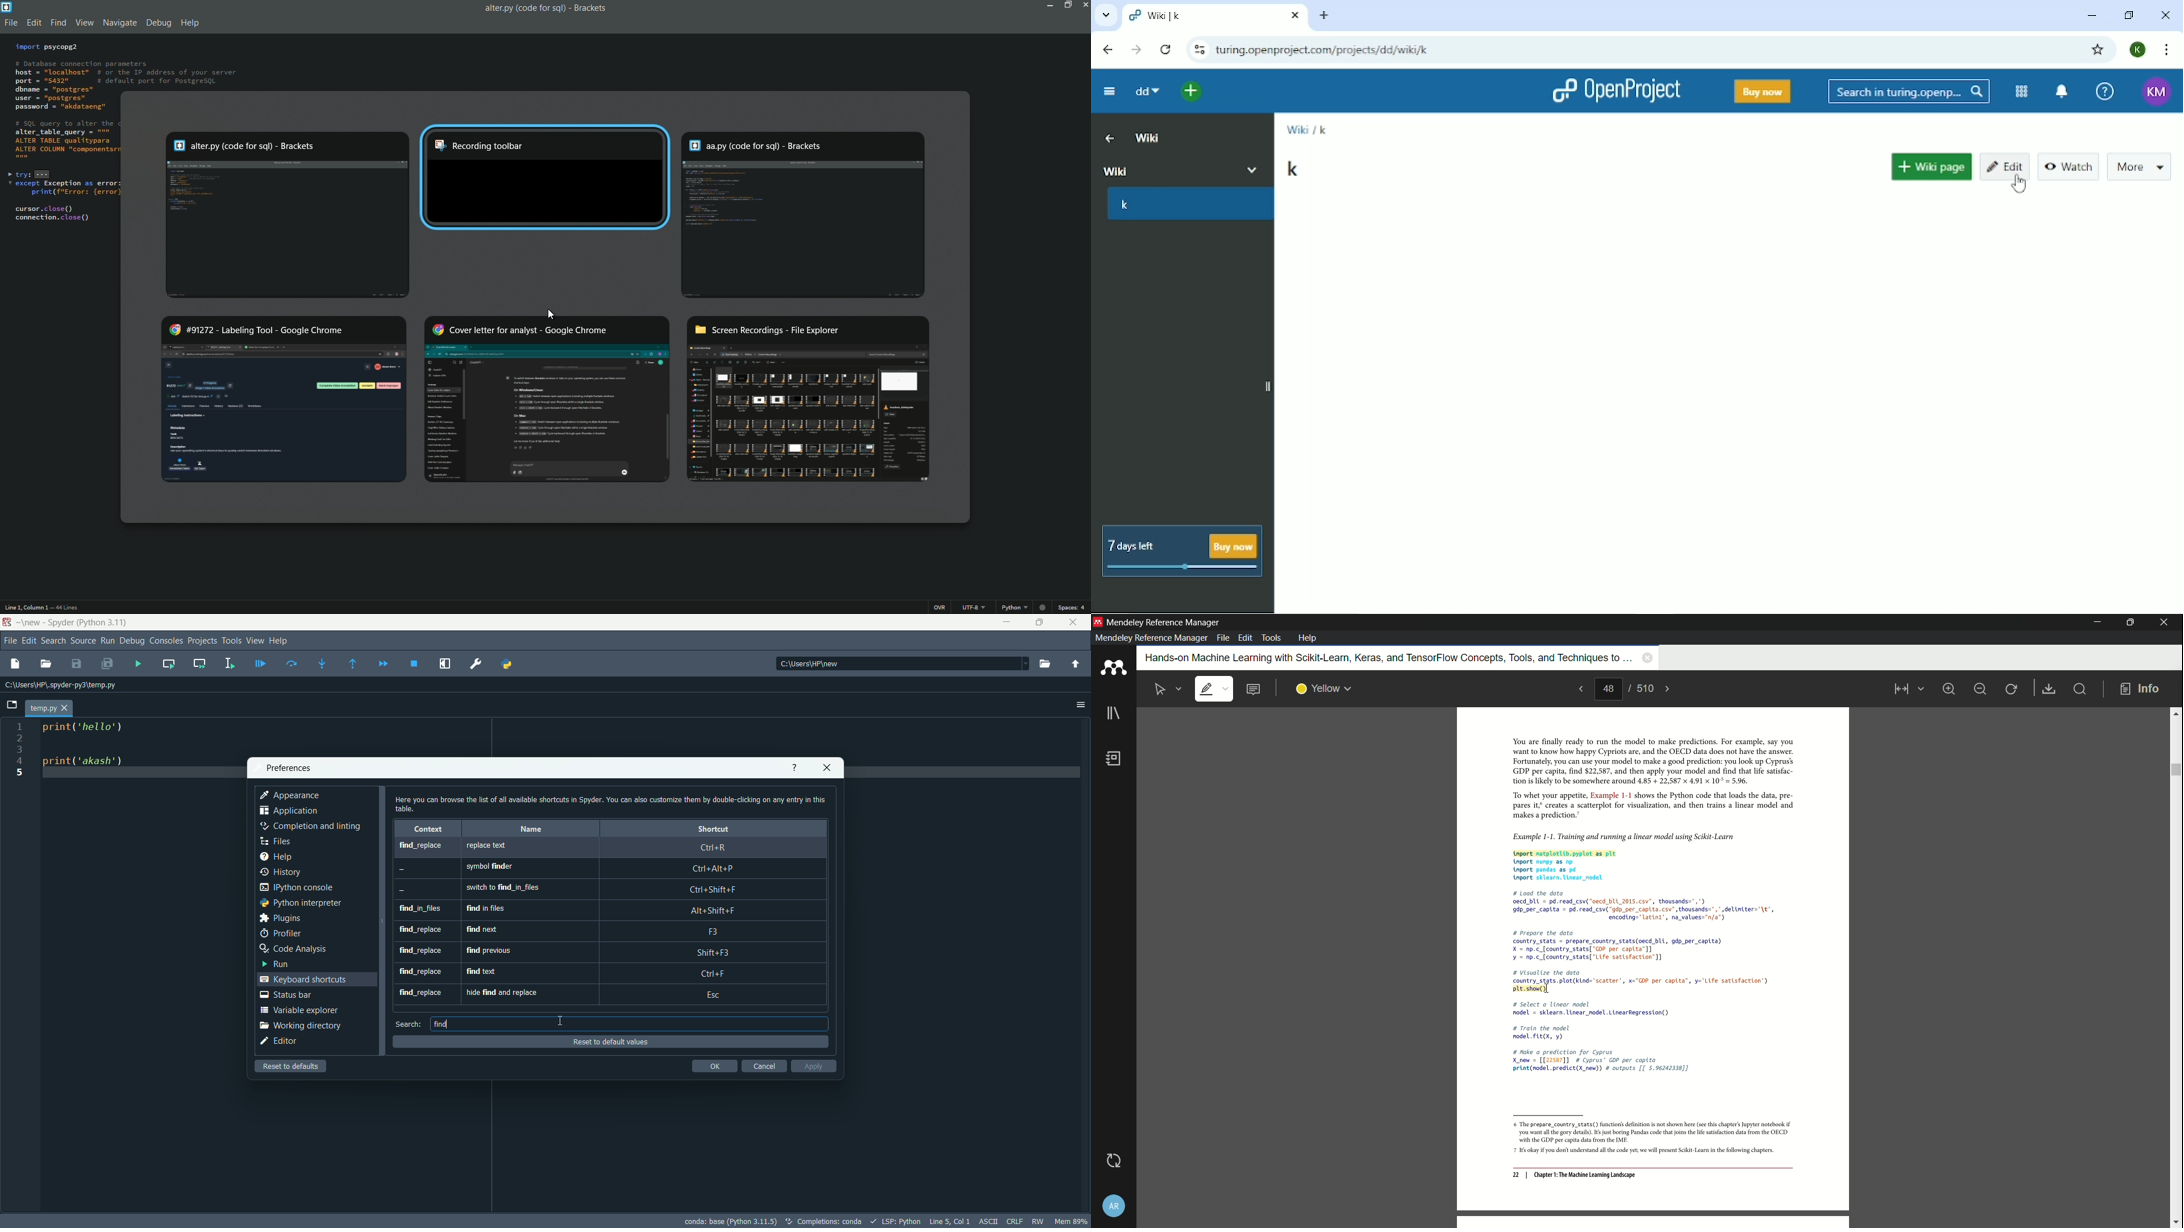  Describe the element at coordinates (288, 811) in the screenshot. I see `application` at that location.